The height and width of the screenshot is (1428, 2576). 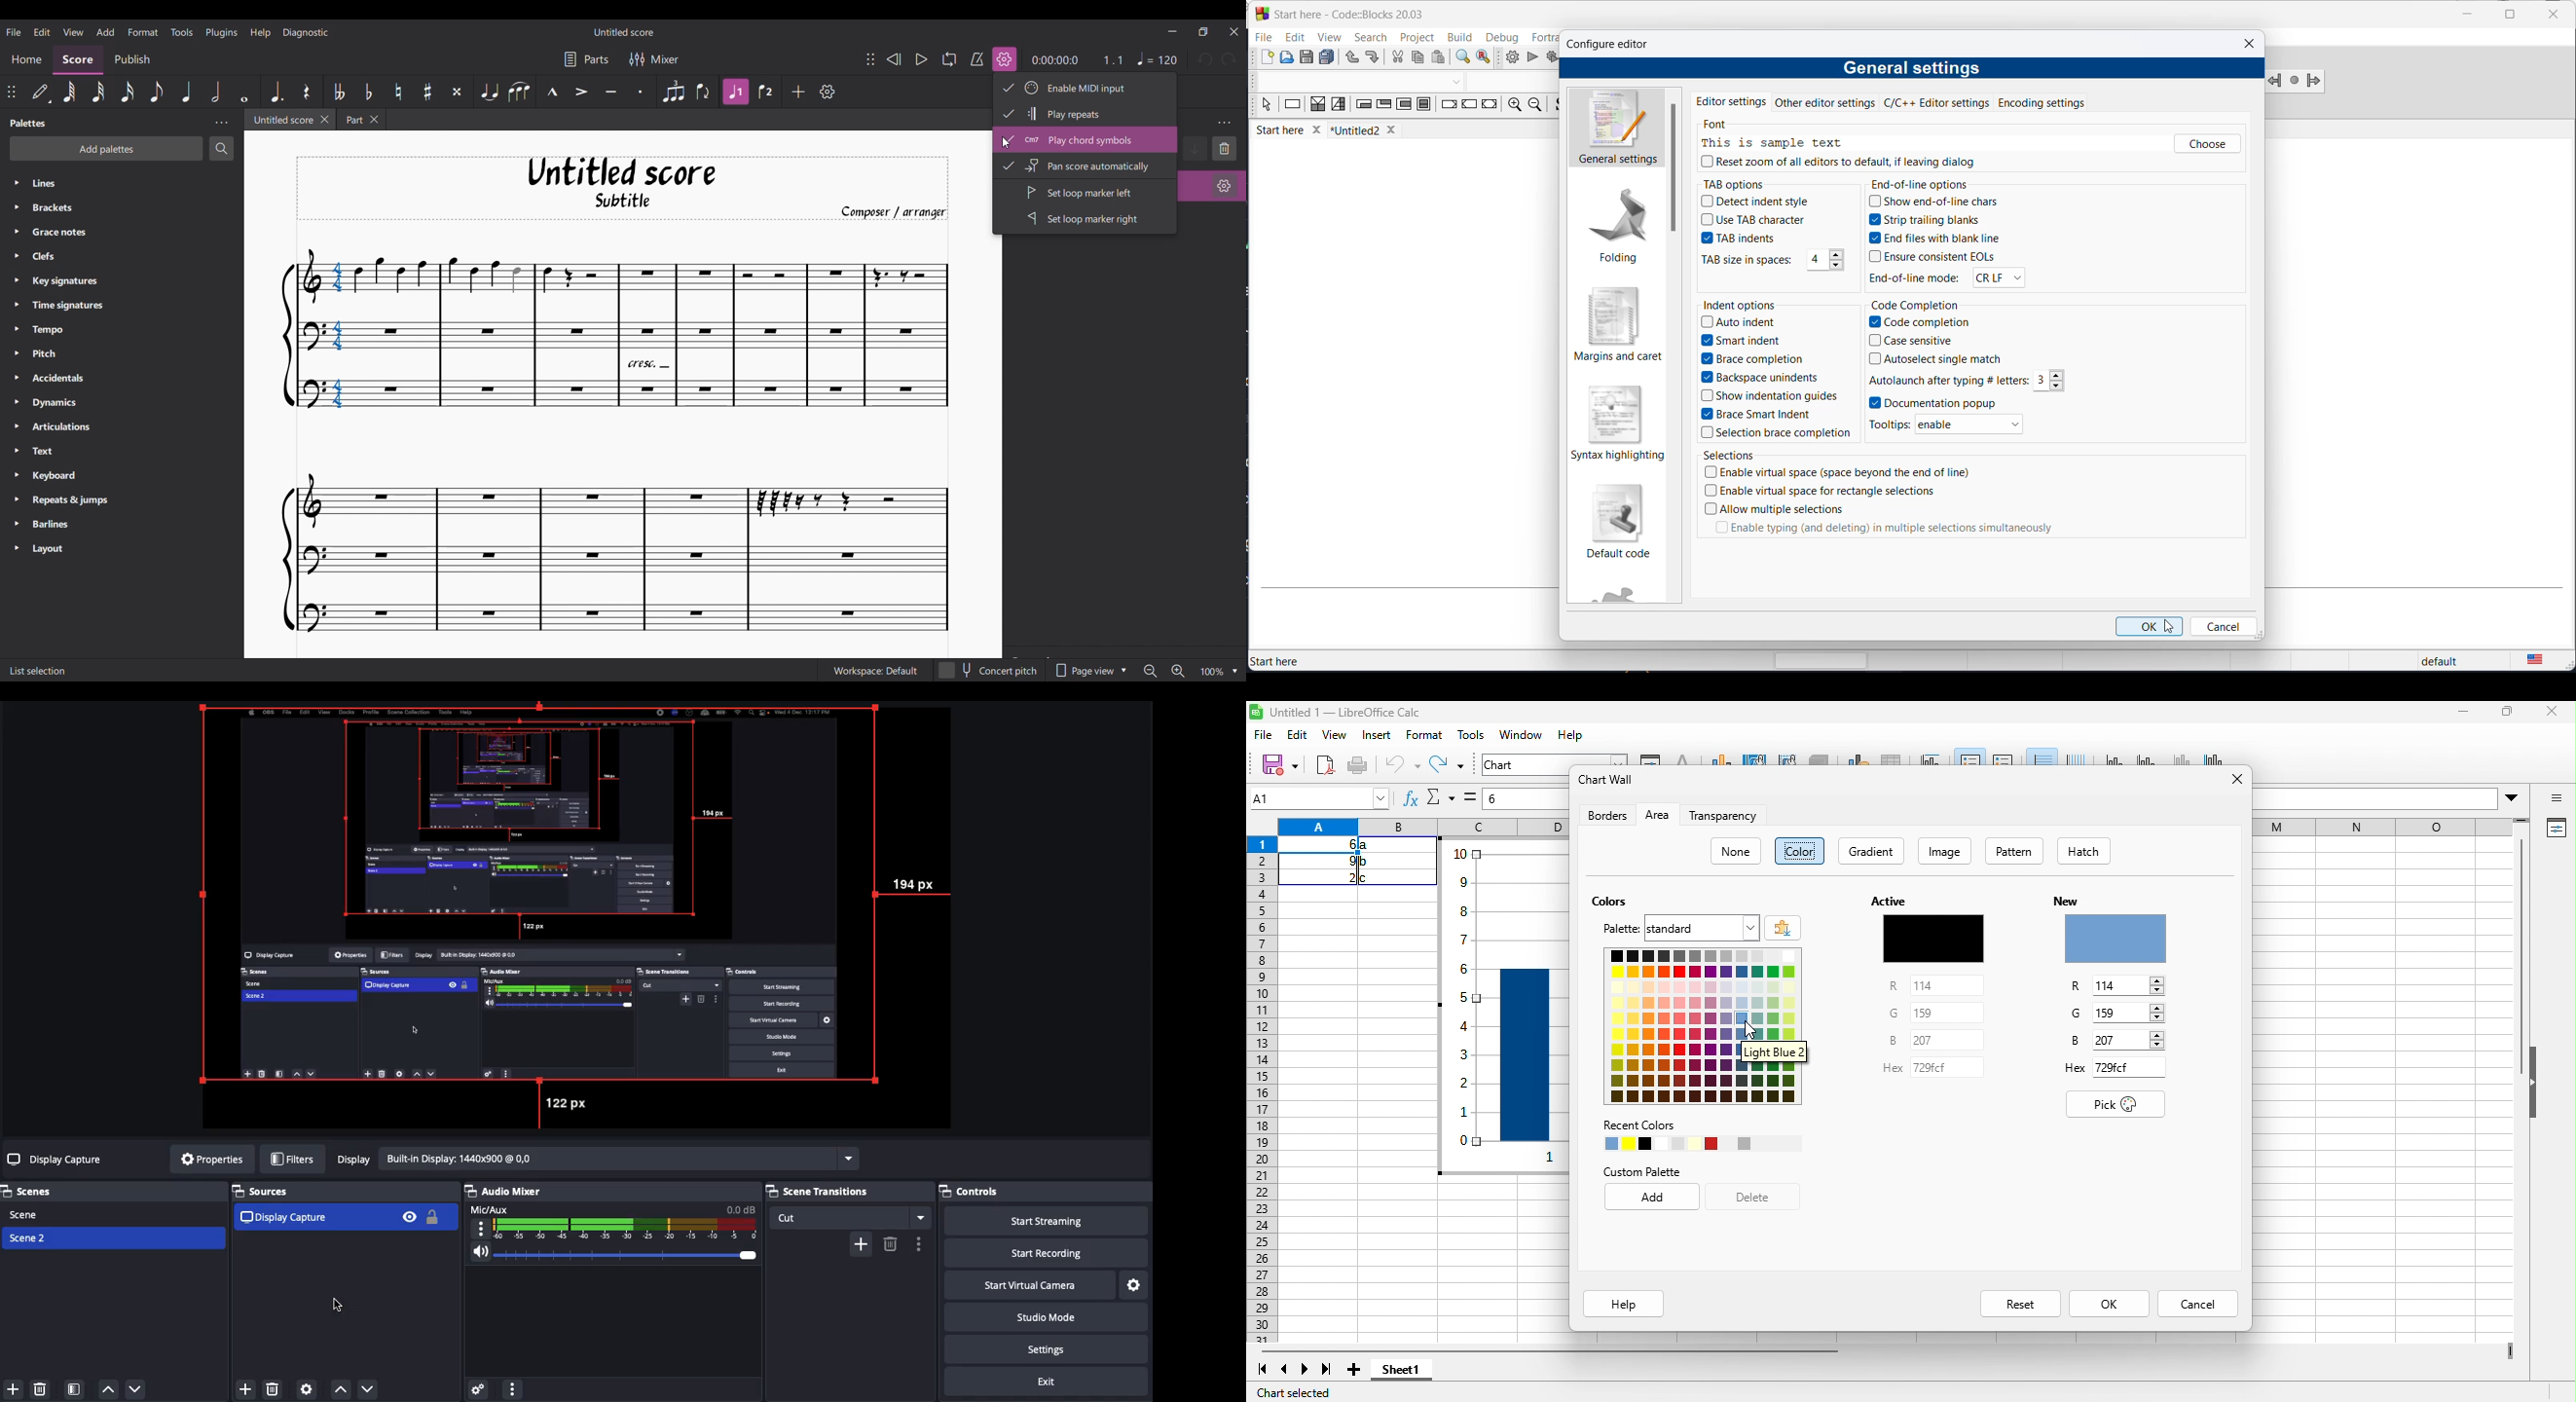 I want to click on delete, so click(x=1228, y=146).